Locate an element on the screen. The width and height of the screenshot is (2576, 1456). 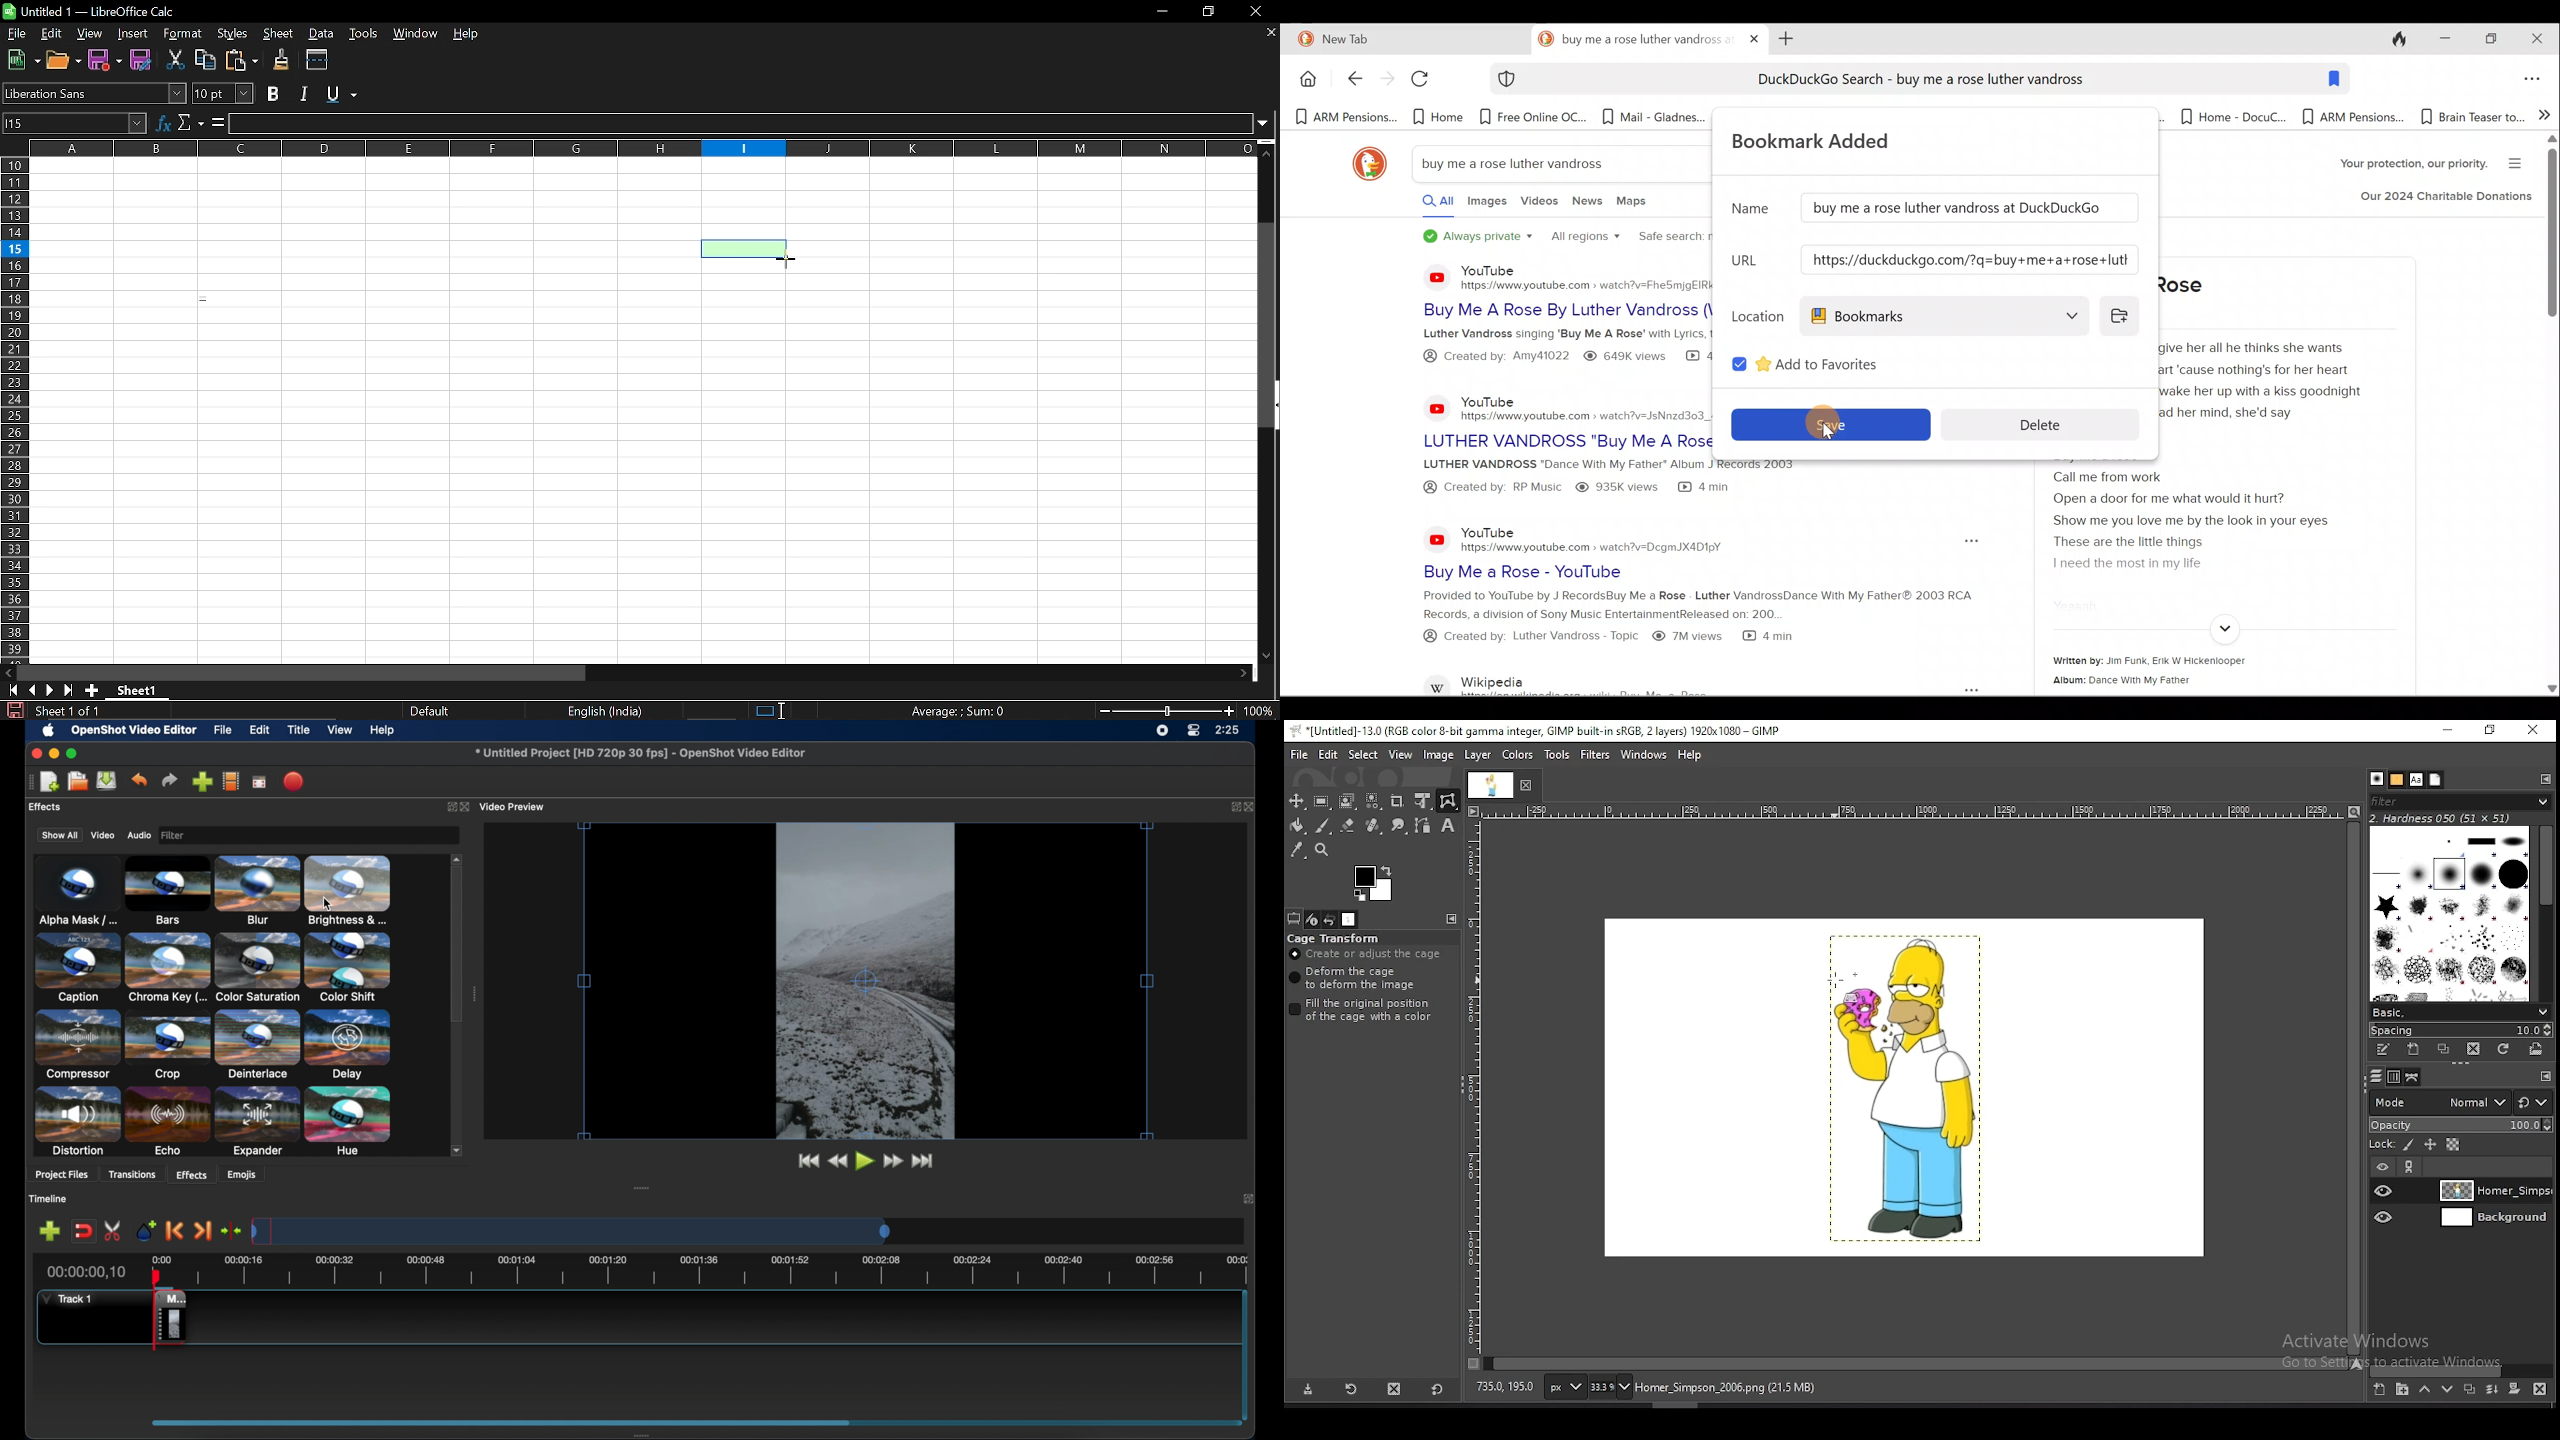
Current Zoom is located at coordinates (1262, 712).